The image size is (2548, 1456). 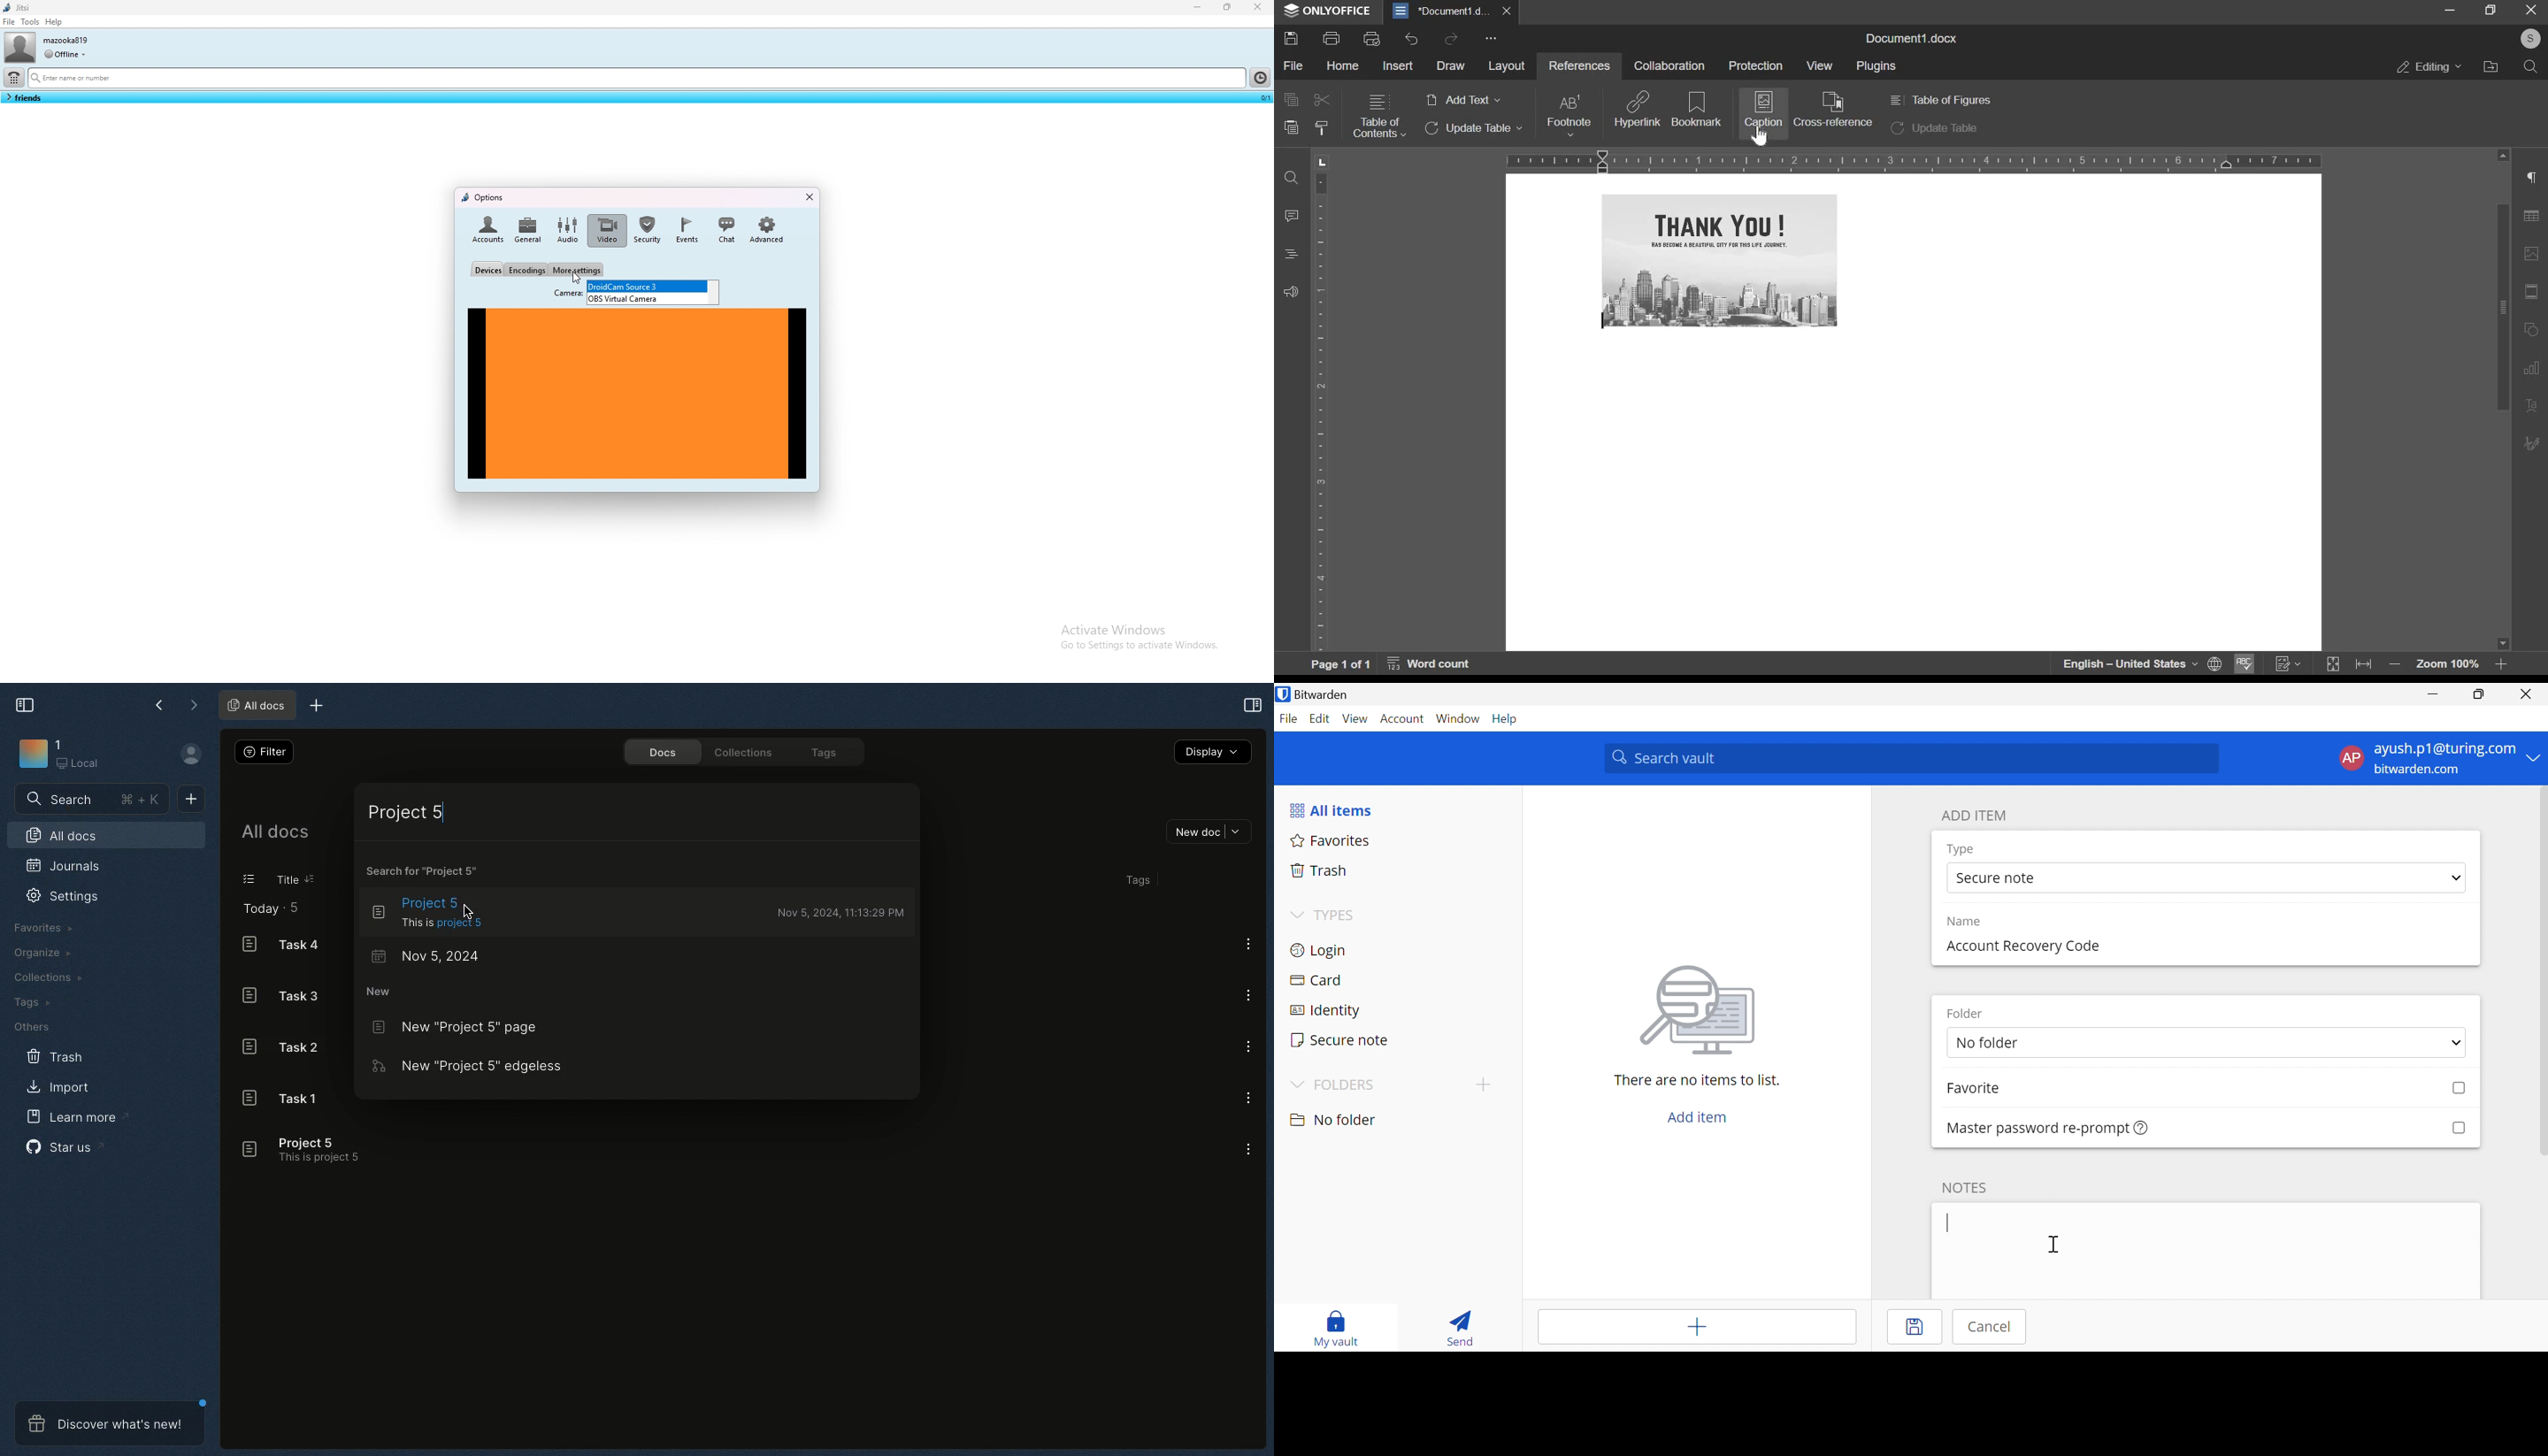 I want to click on Track Changes, so click(x=2288, y=664).